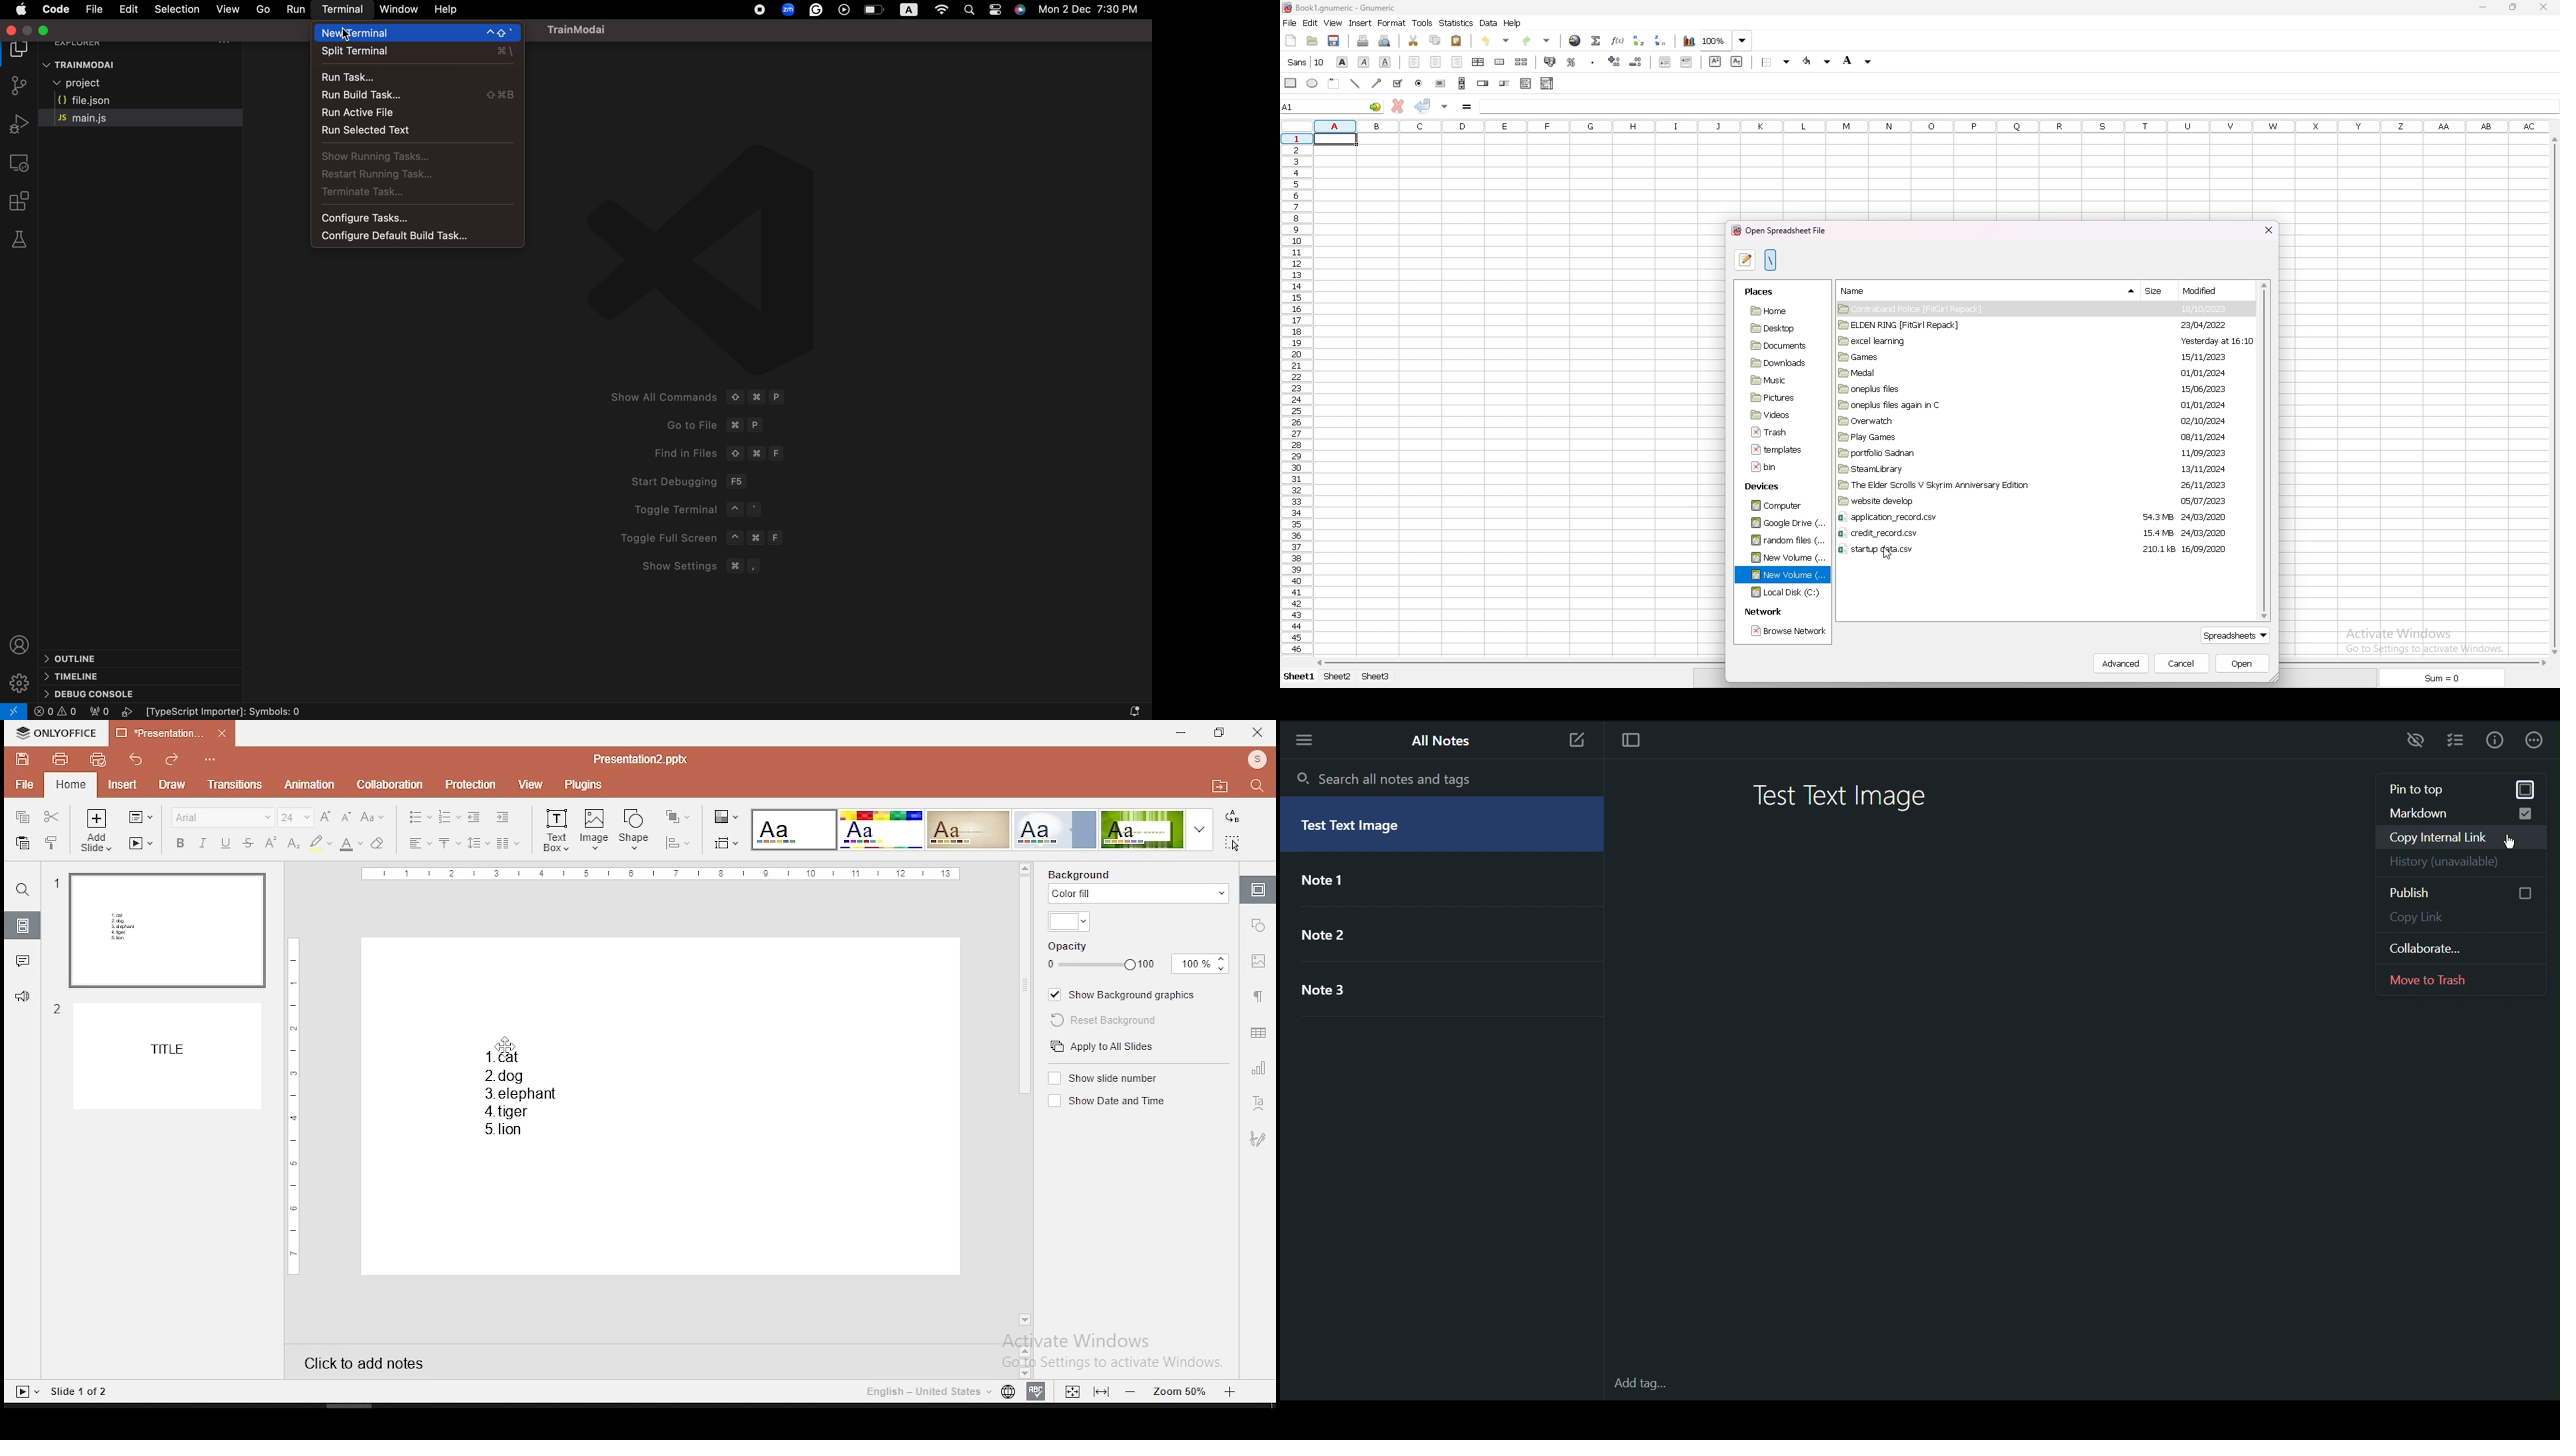  Describe the element at coordinates (1220, 733) in the screenshot. I see `restore` at that location.